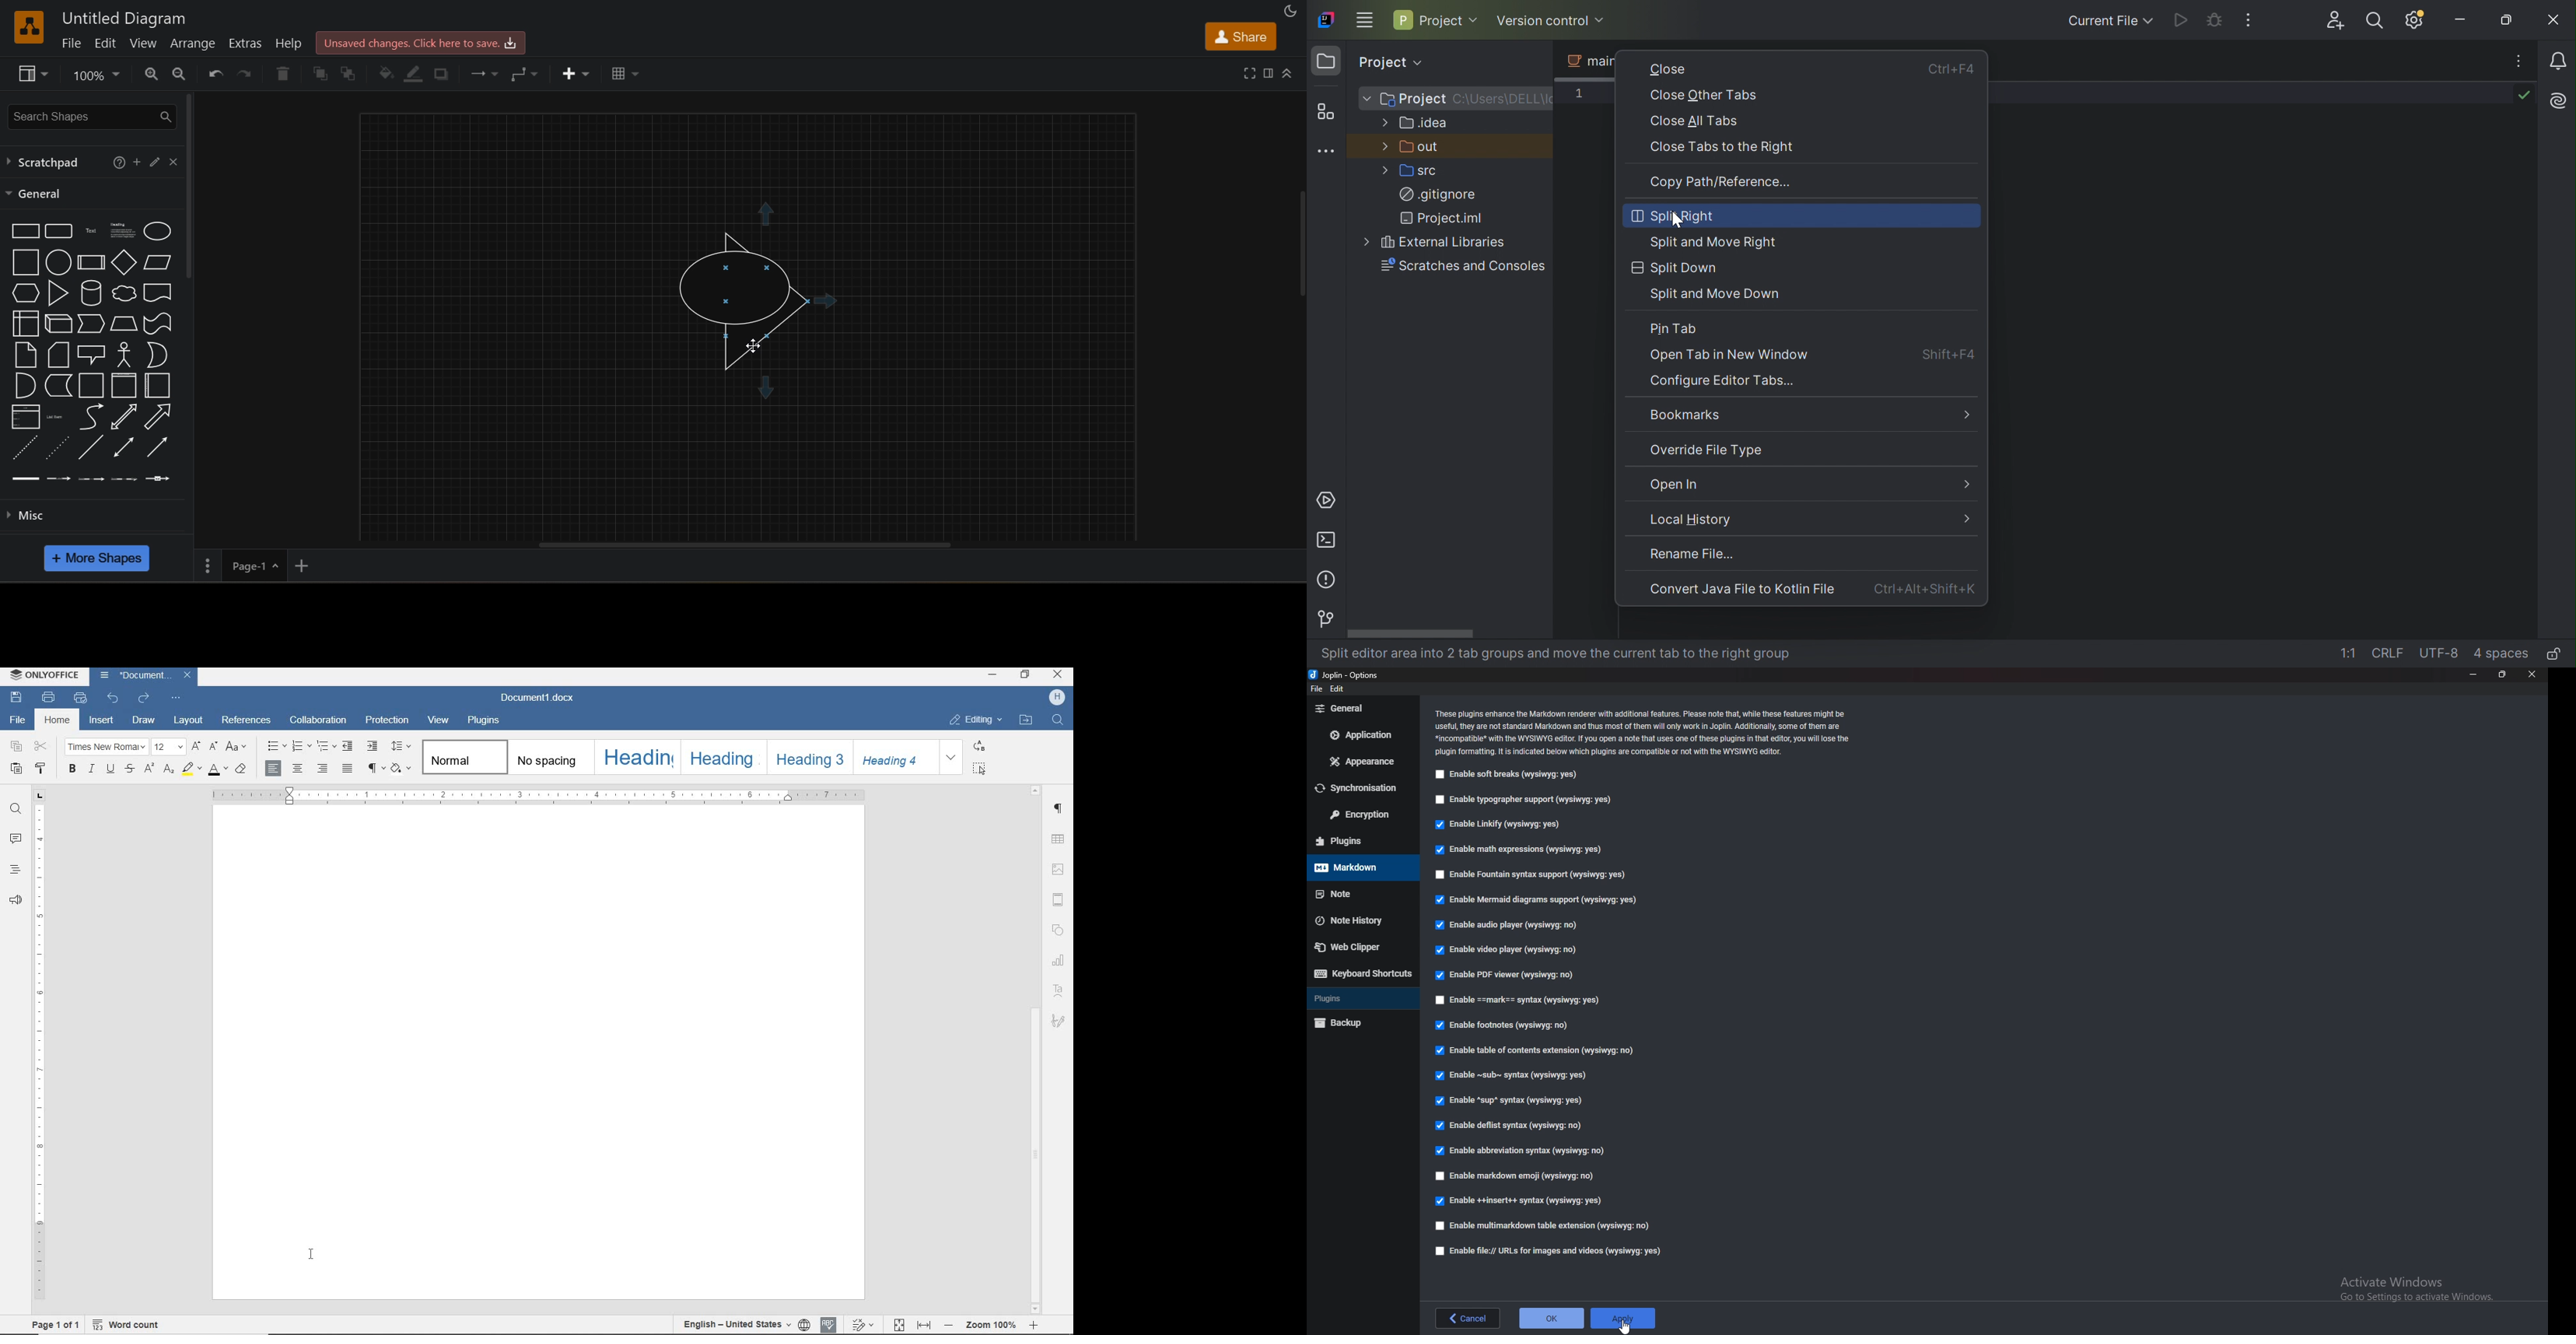  What do you see at coordinates (1359, 1023) in the screenshot?
I see `backup` at bounding box center [1359, 1023].